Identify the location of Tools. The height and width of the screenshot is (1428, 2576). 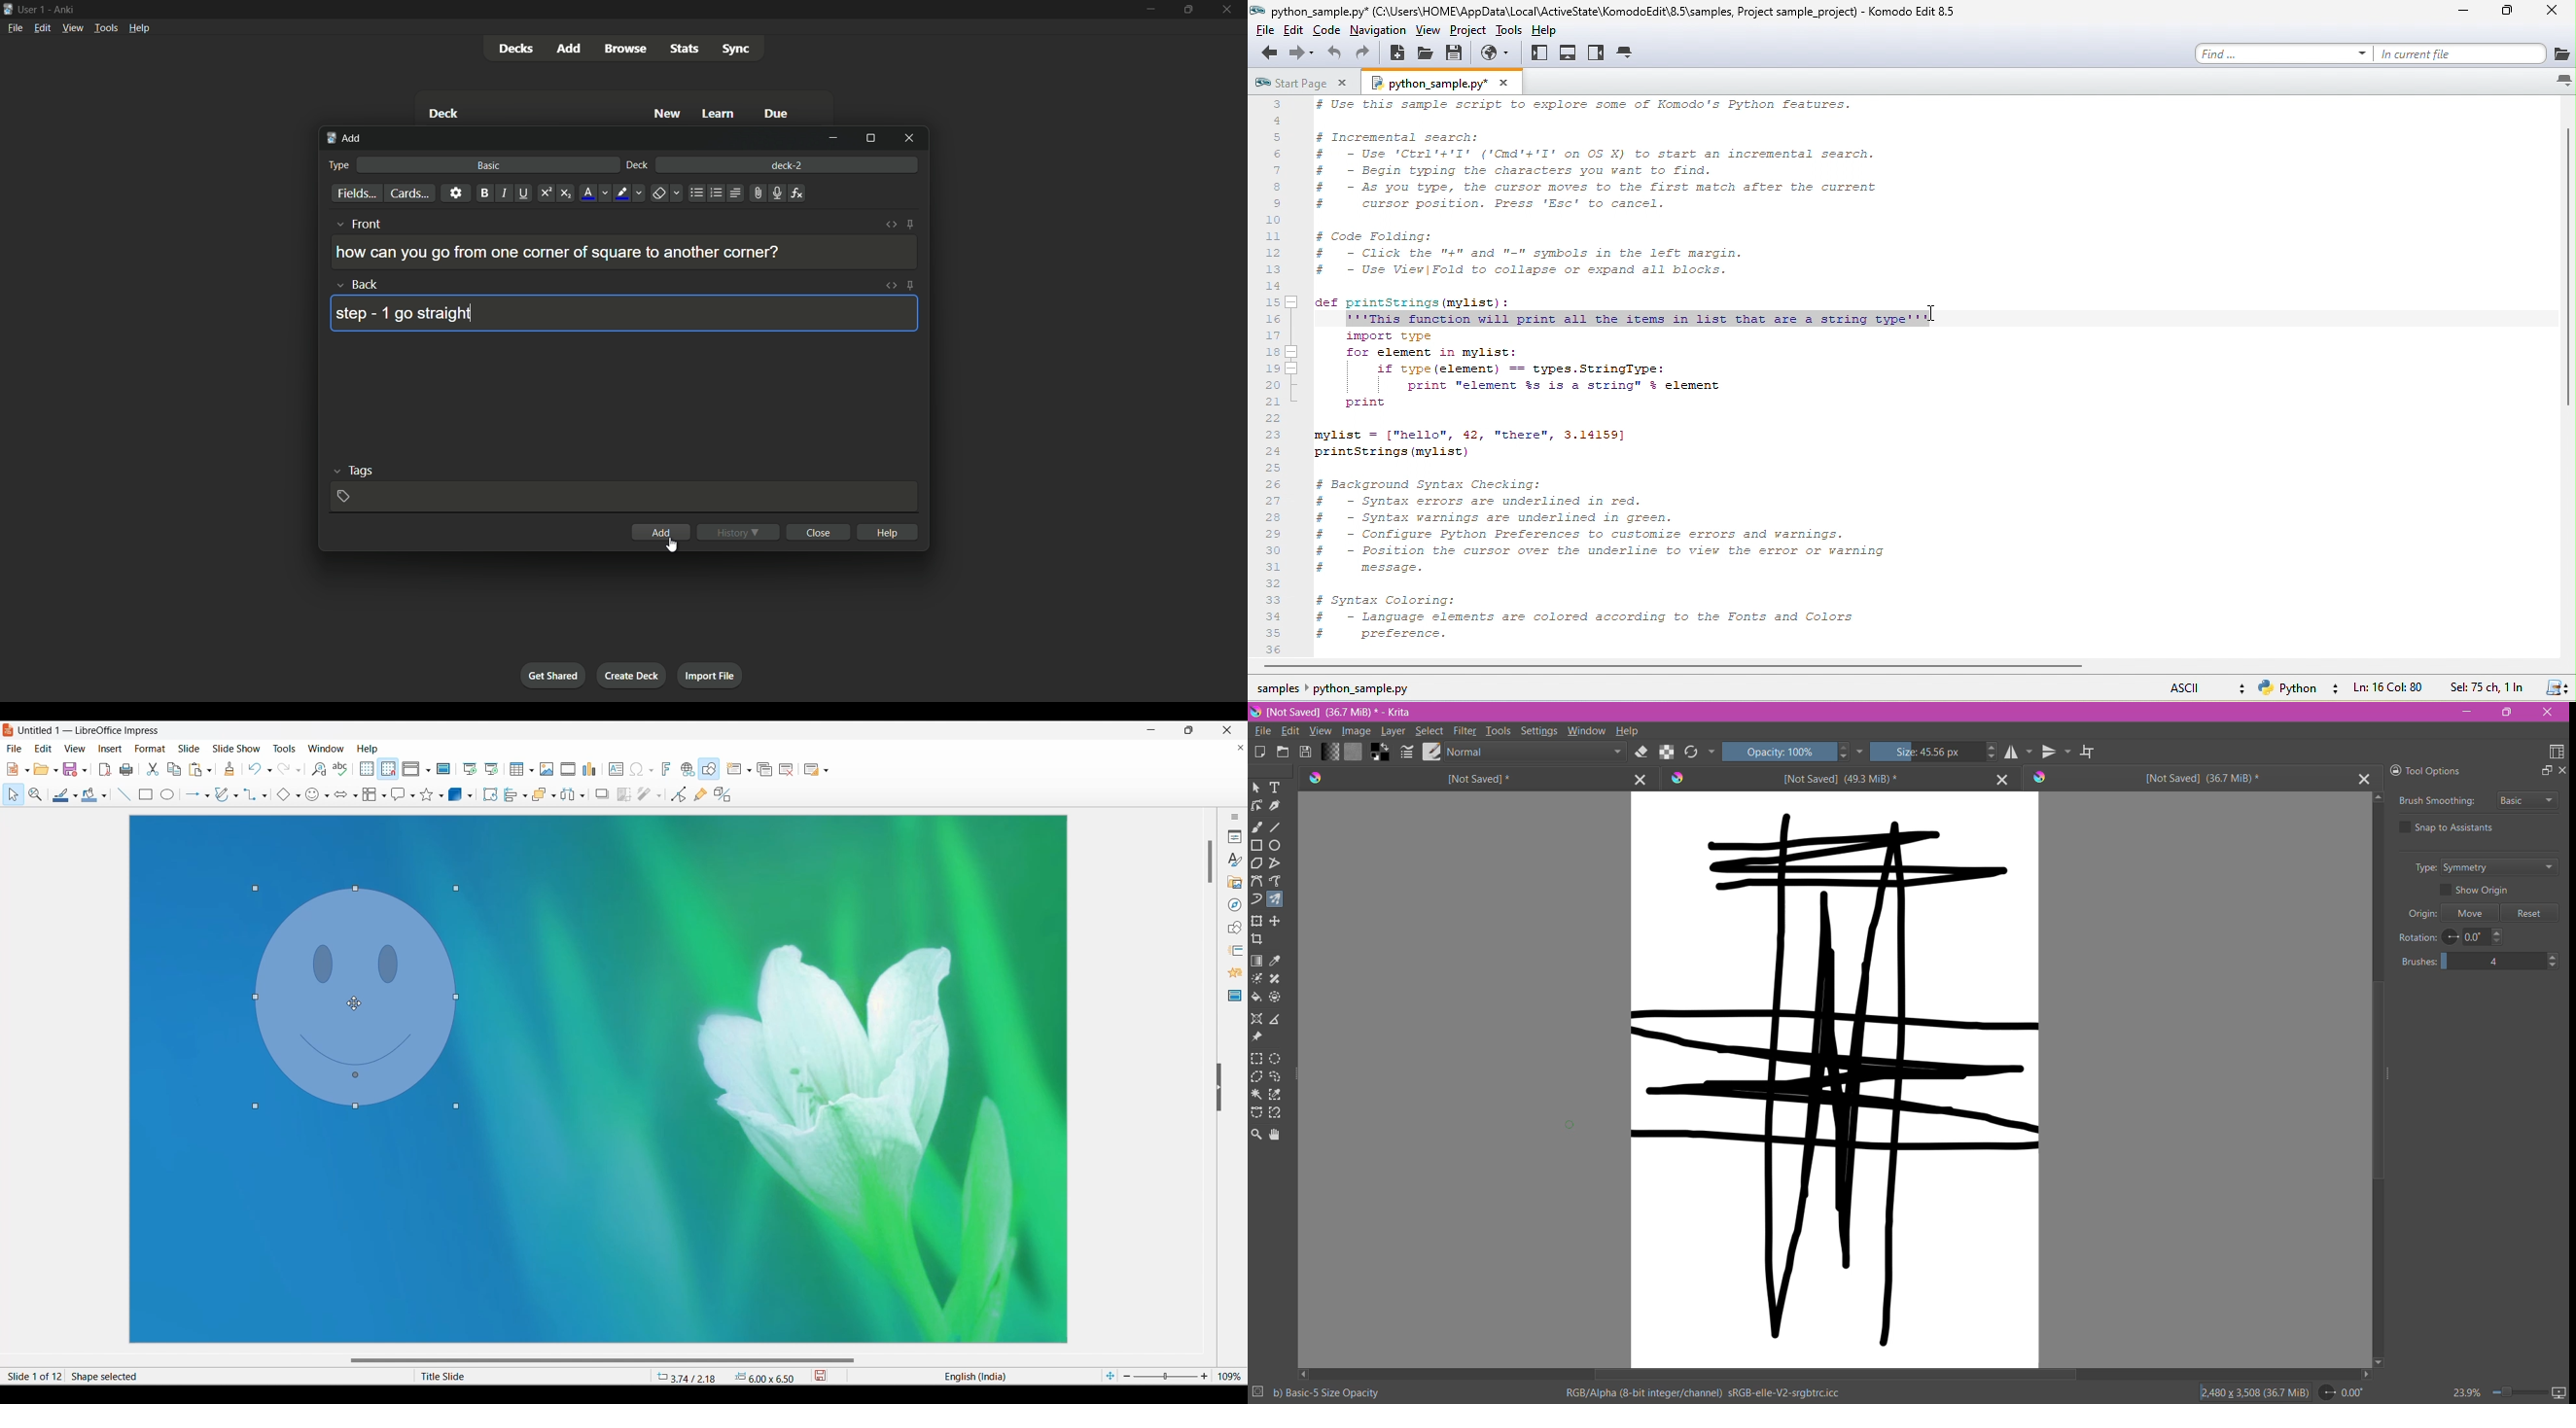
(285, 748).